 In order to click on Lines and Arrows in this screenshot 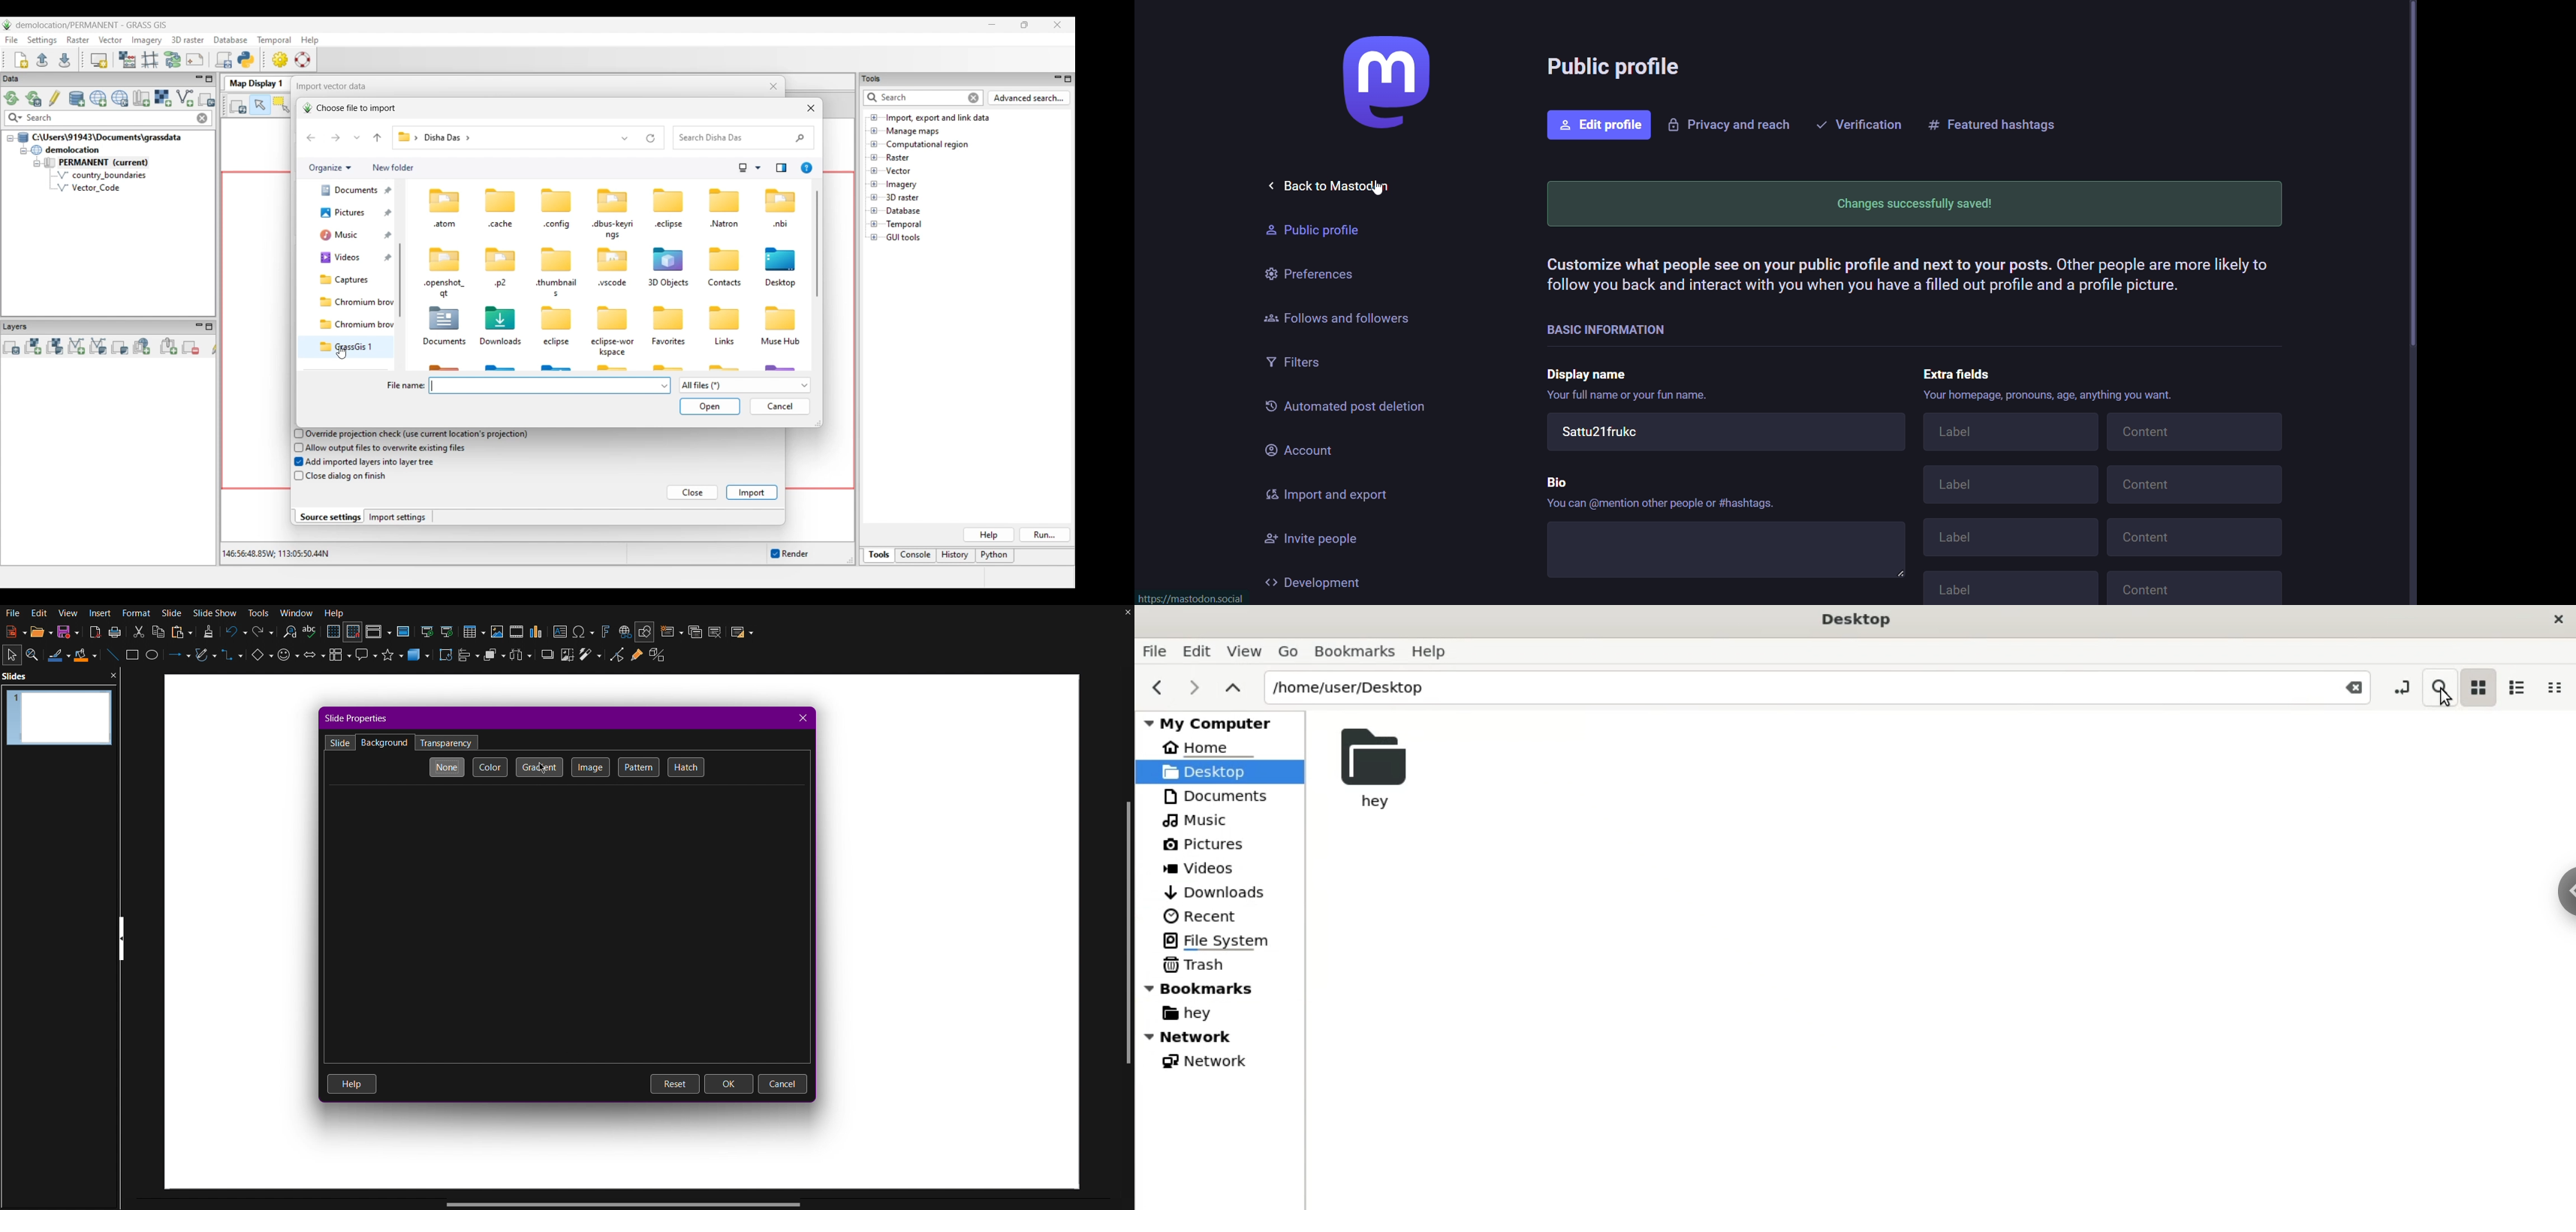, I will do `click(177, 658)`.